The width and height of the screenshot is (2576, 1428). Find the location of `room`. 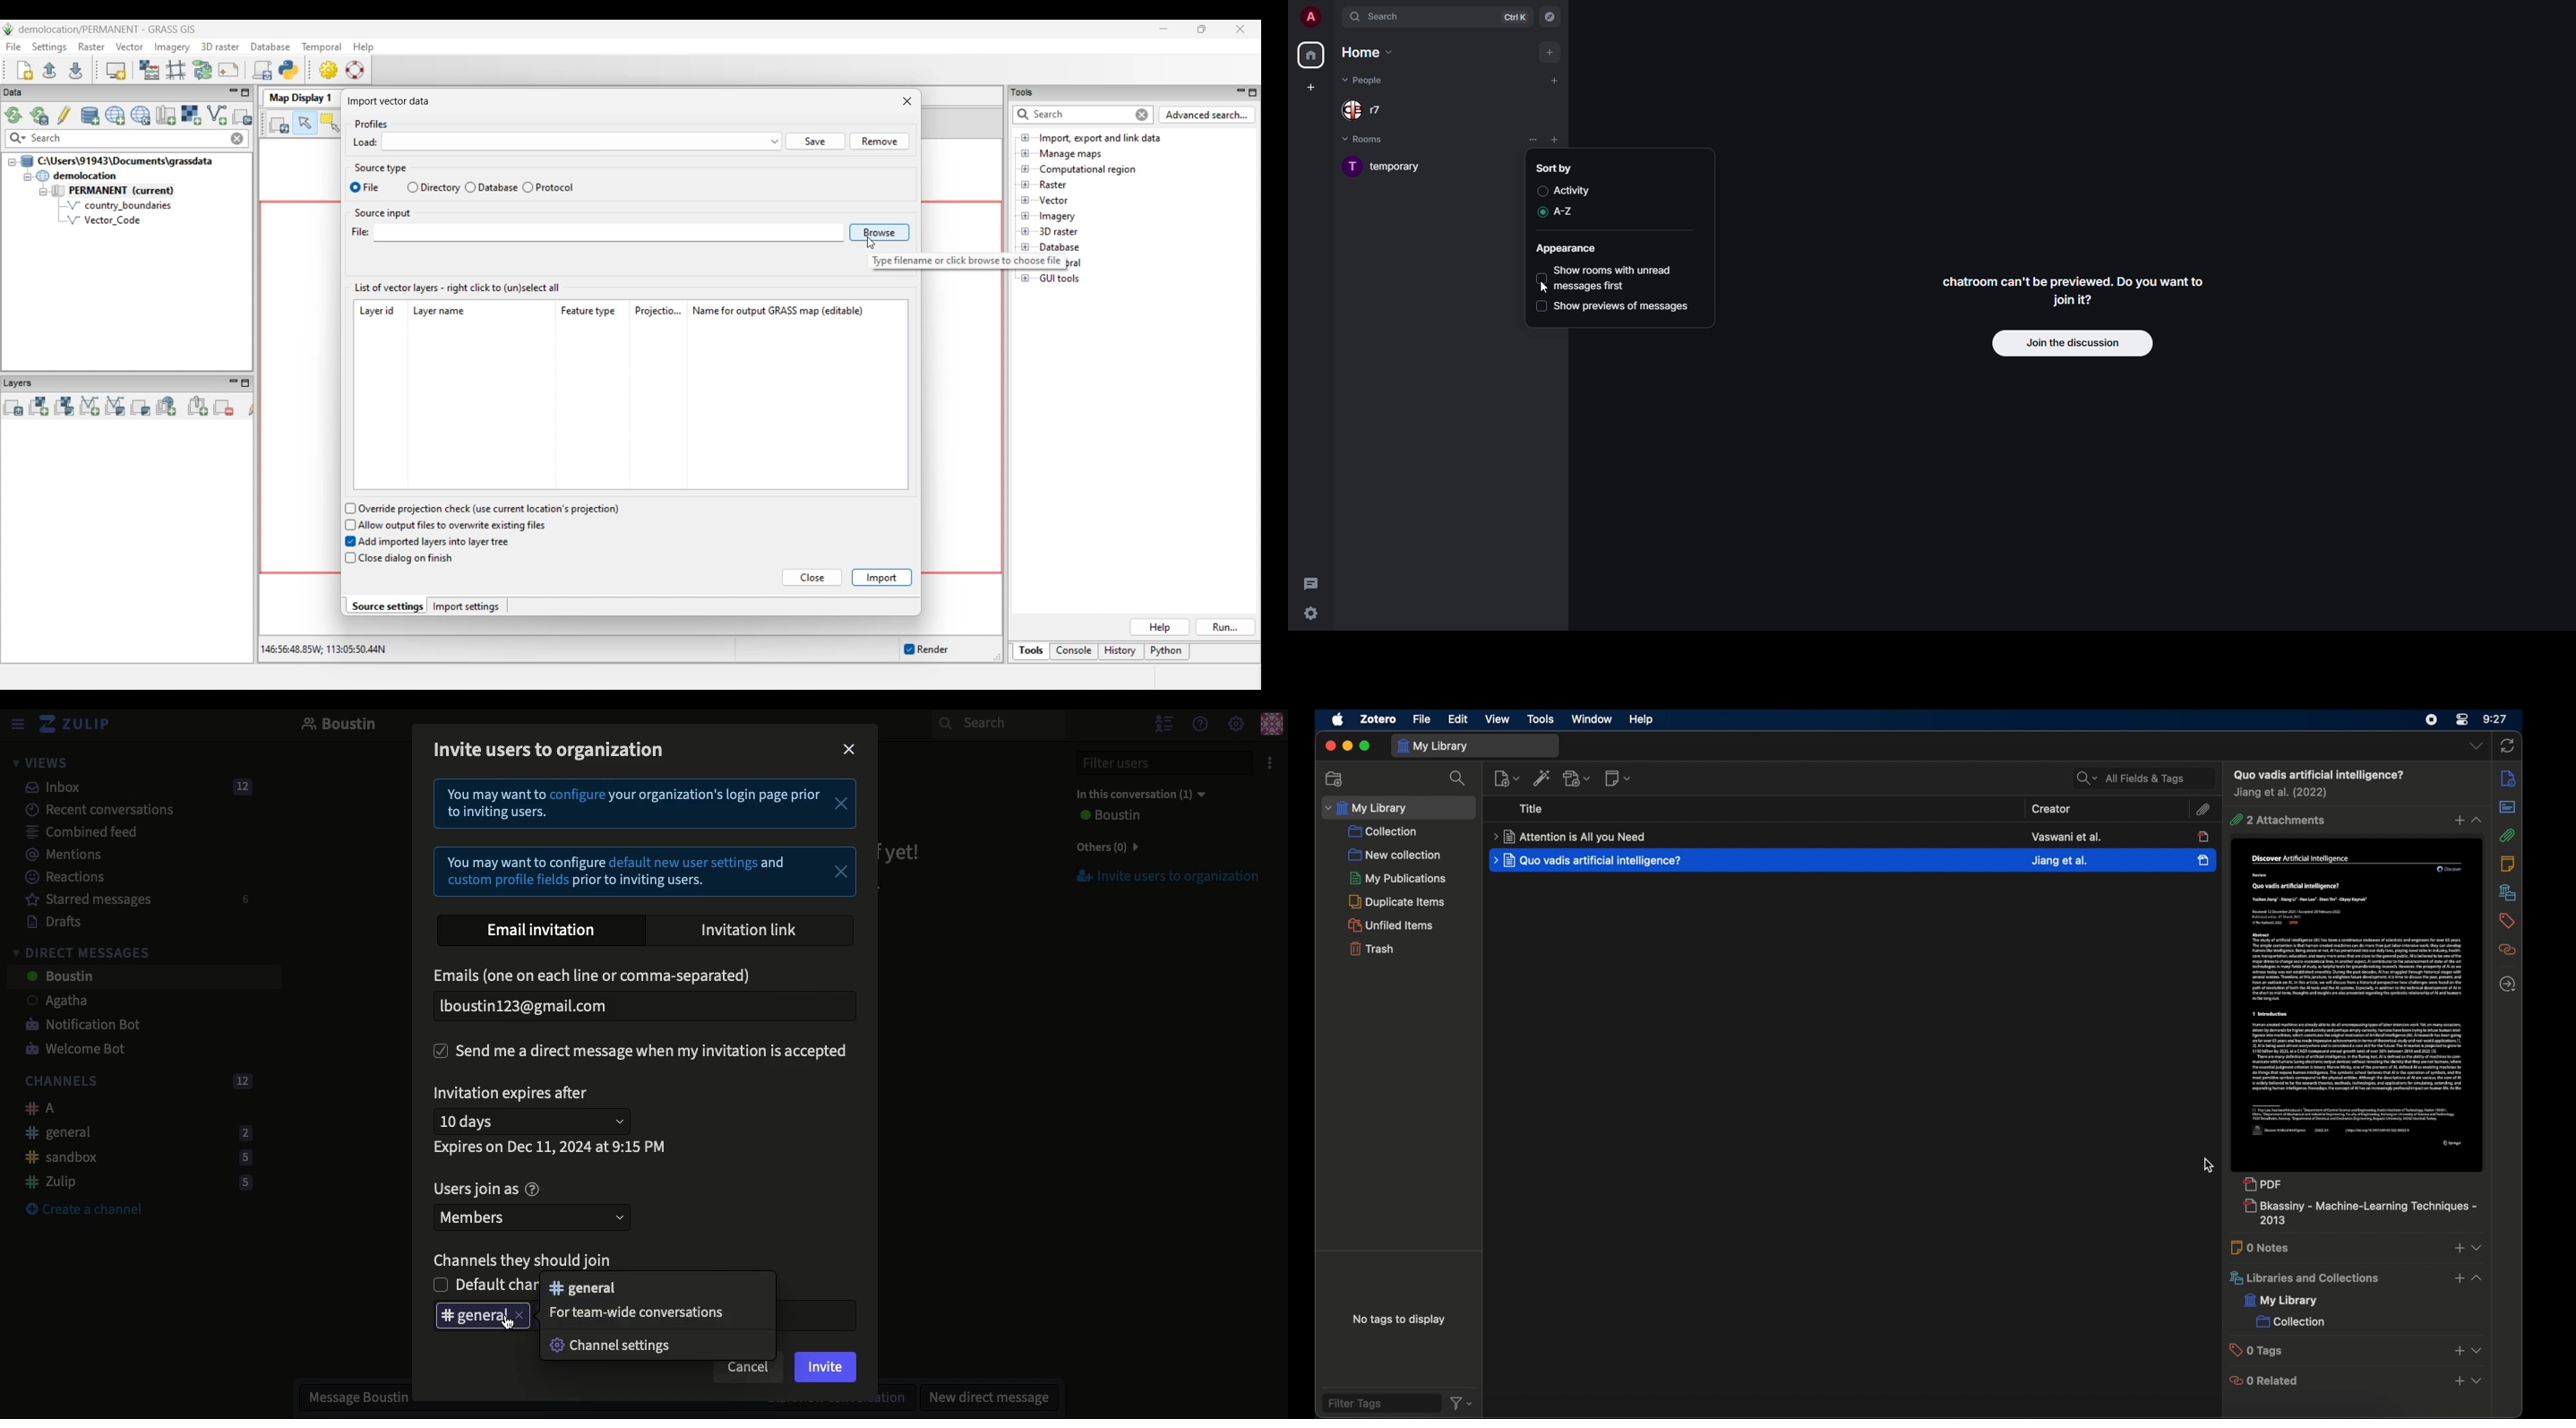

room is located at coordinates (1389, 166).